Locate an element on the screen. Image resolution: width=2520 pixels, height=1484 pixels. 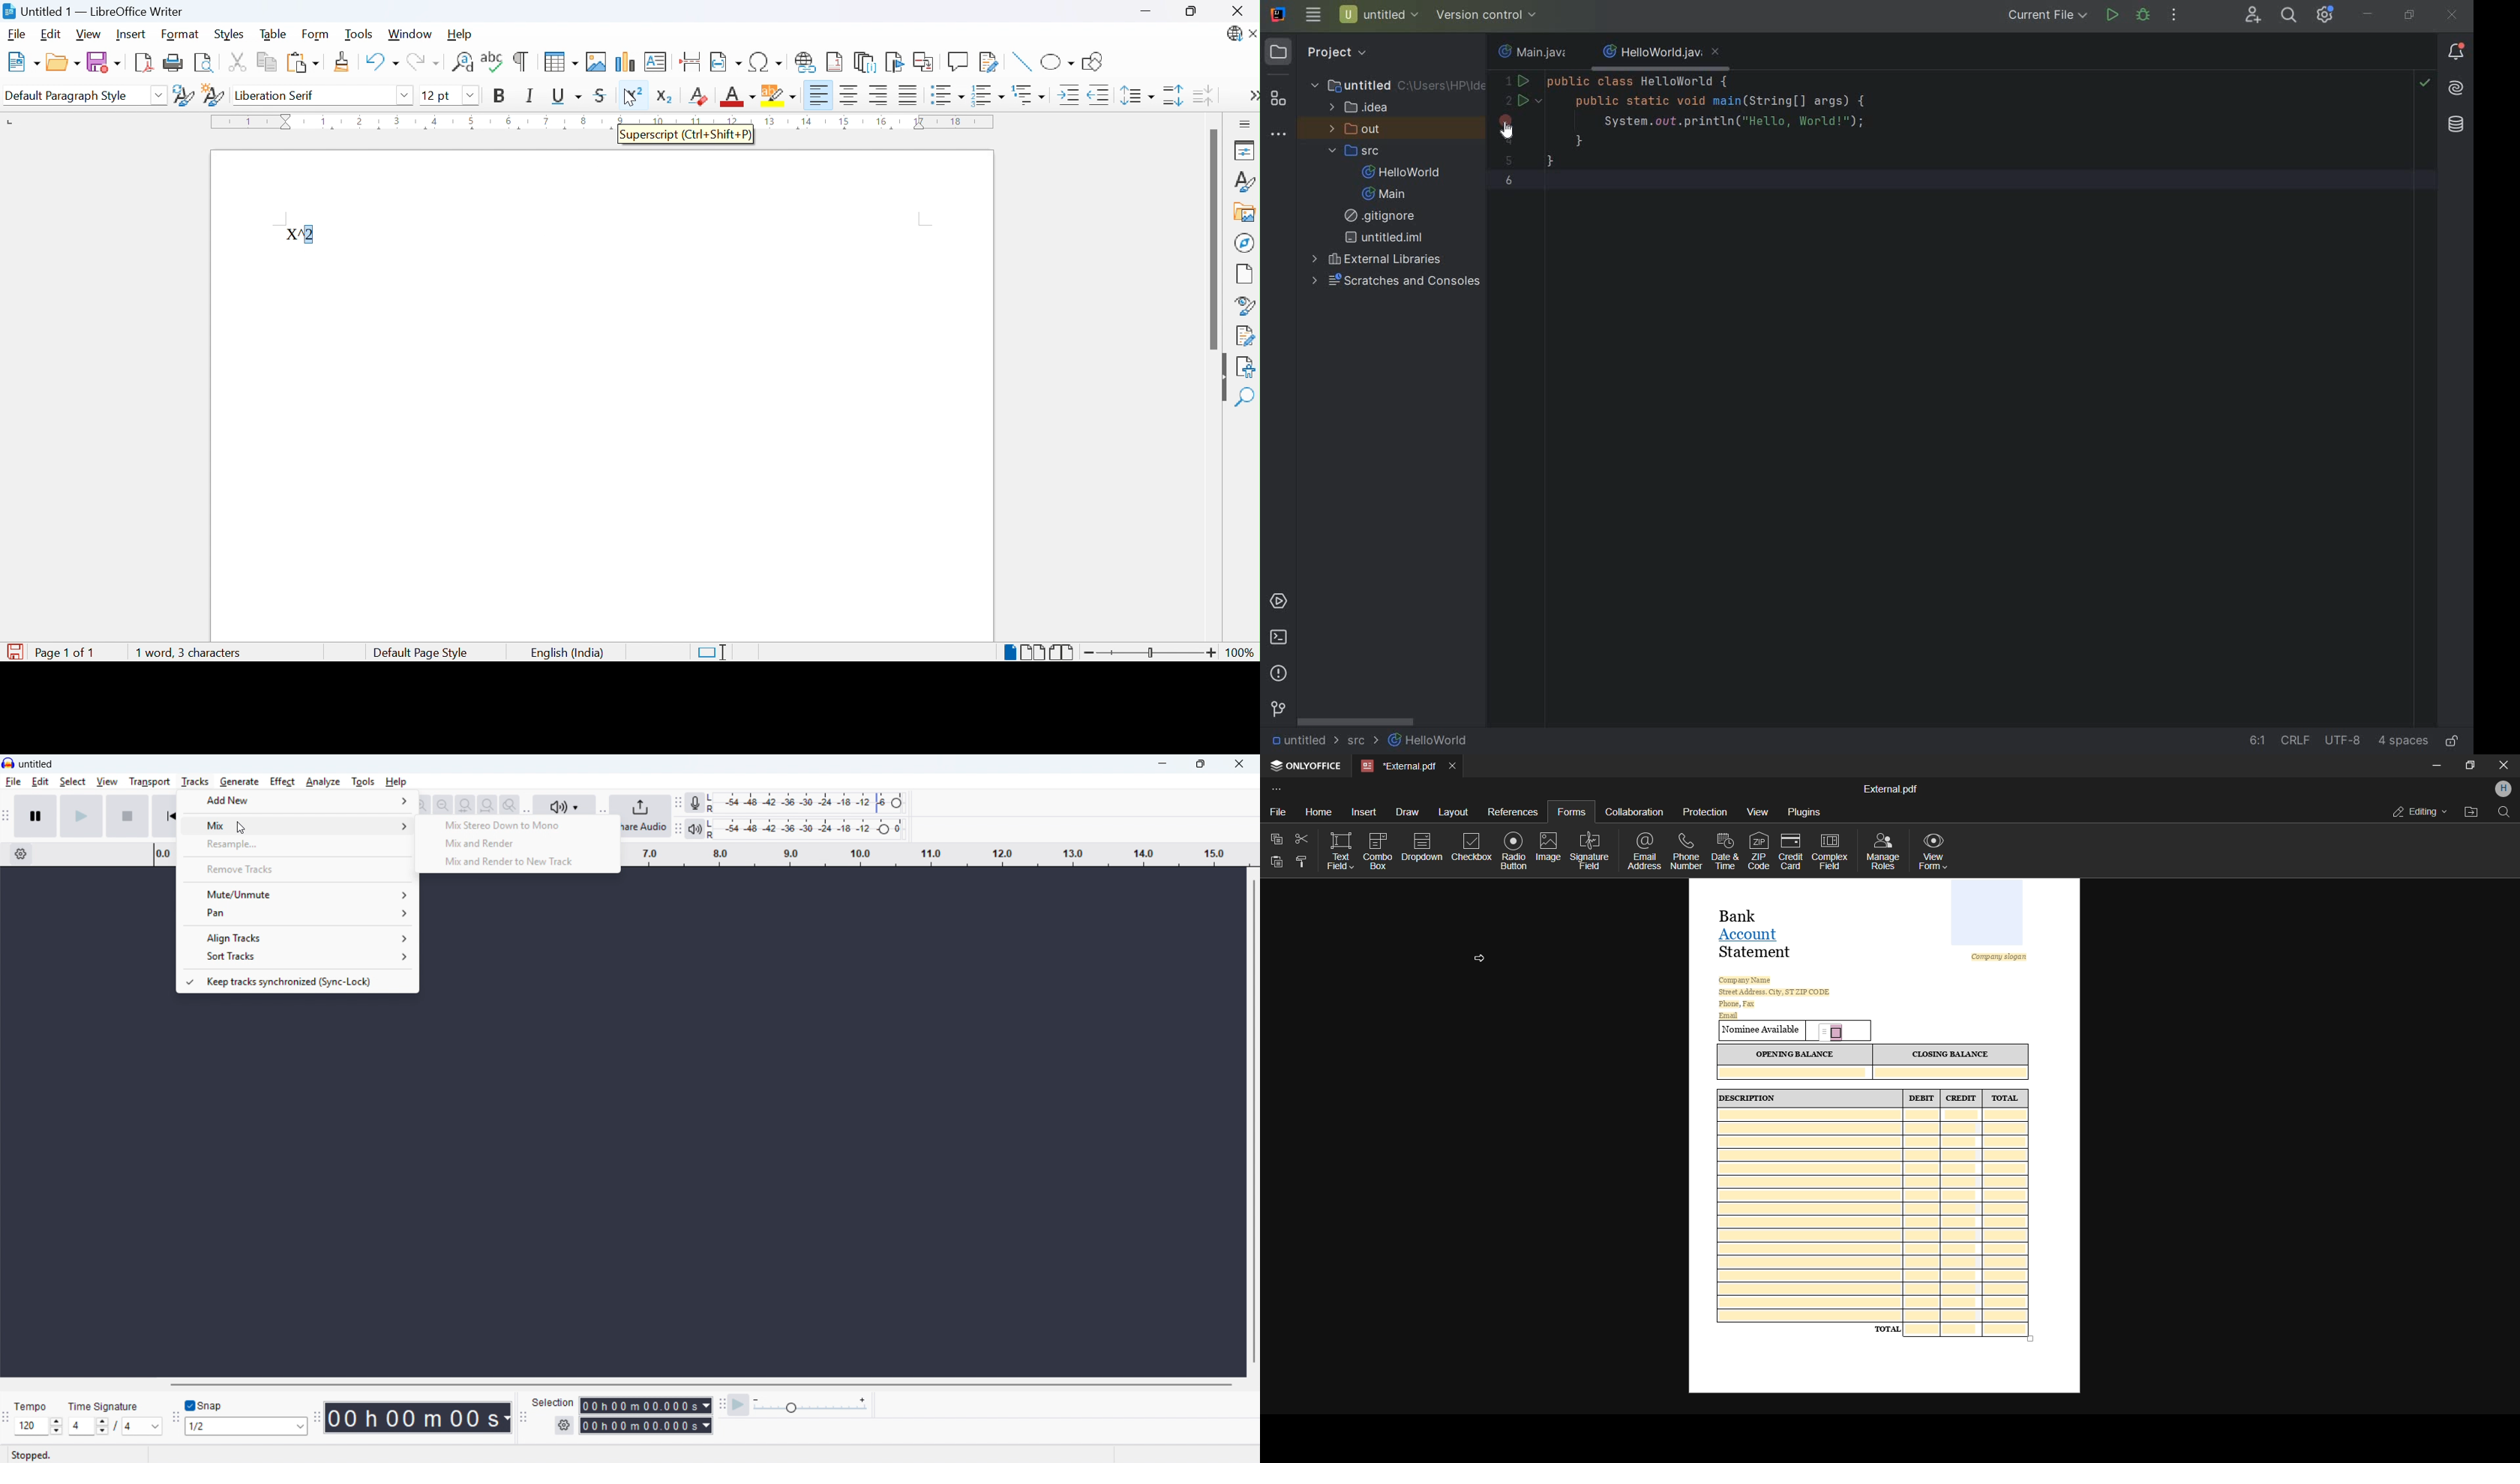
signature field is located at coordinates (1591, 850).